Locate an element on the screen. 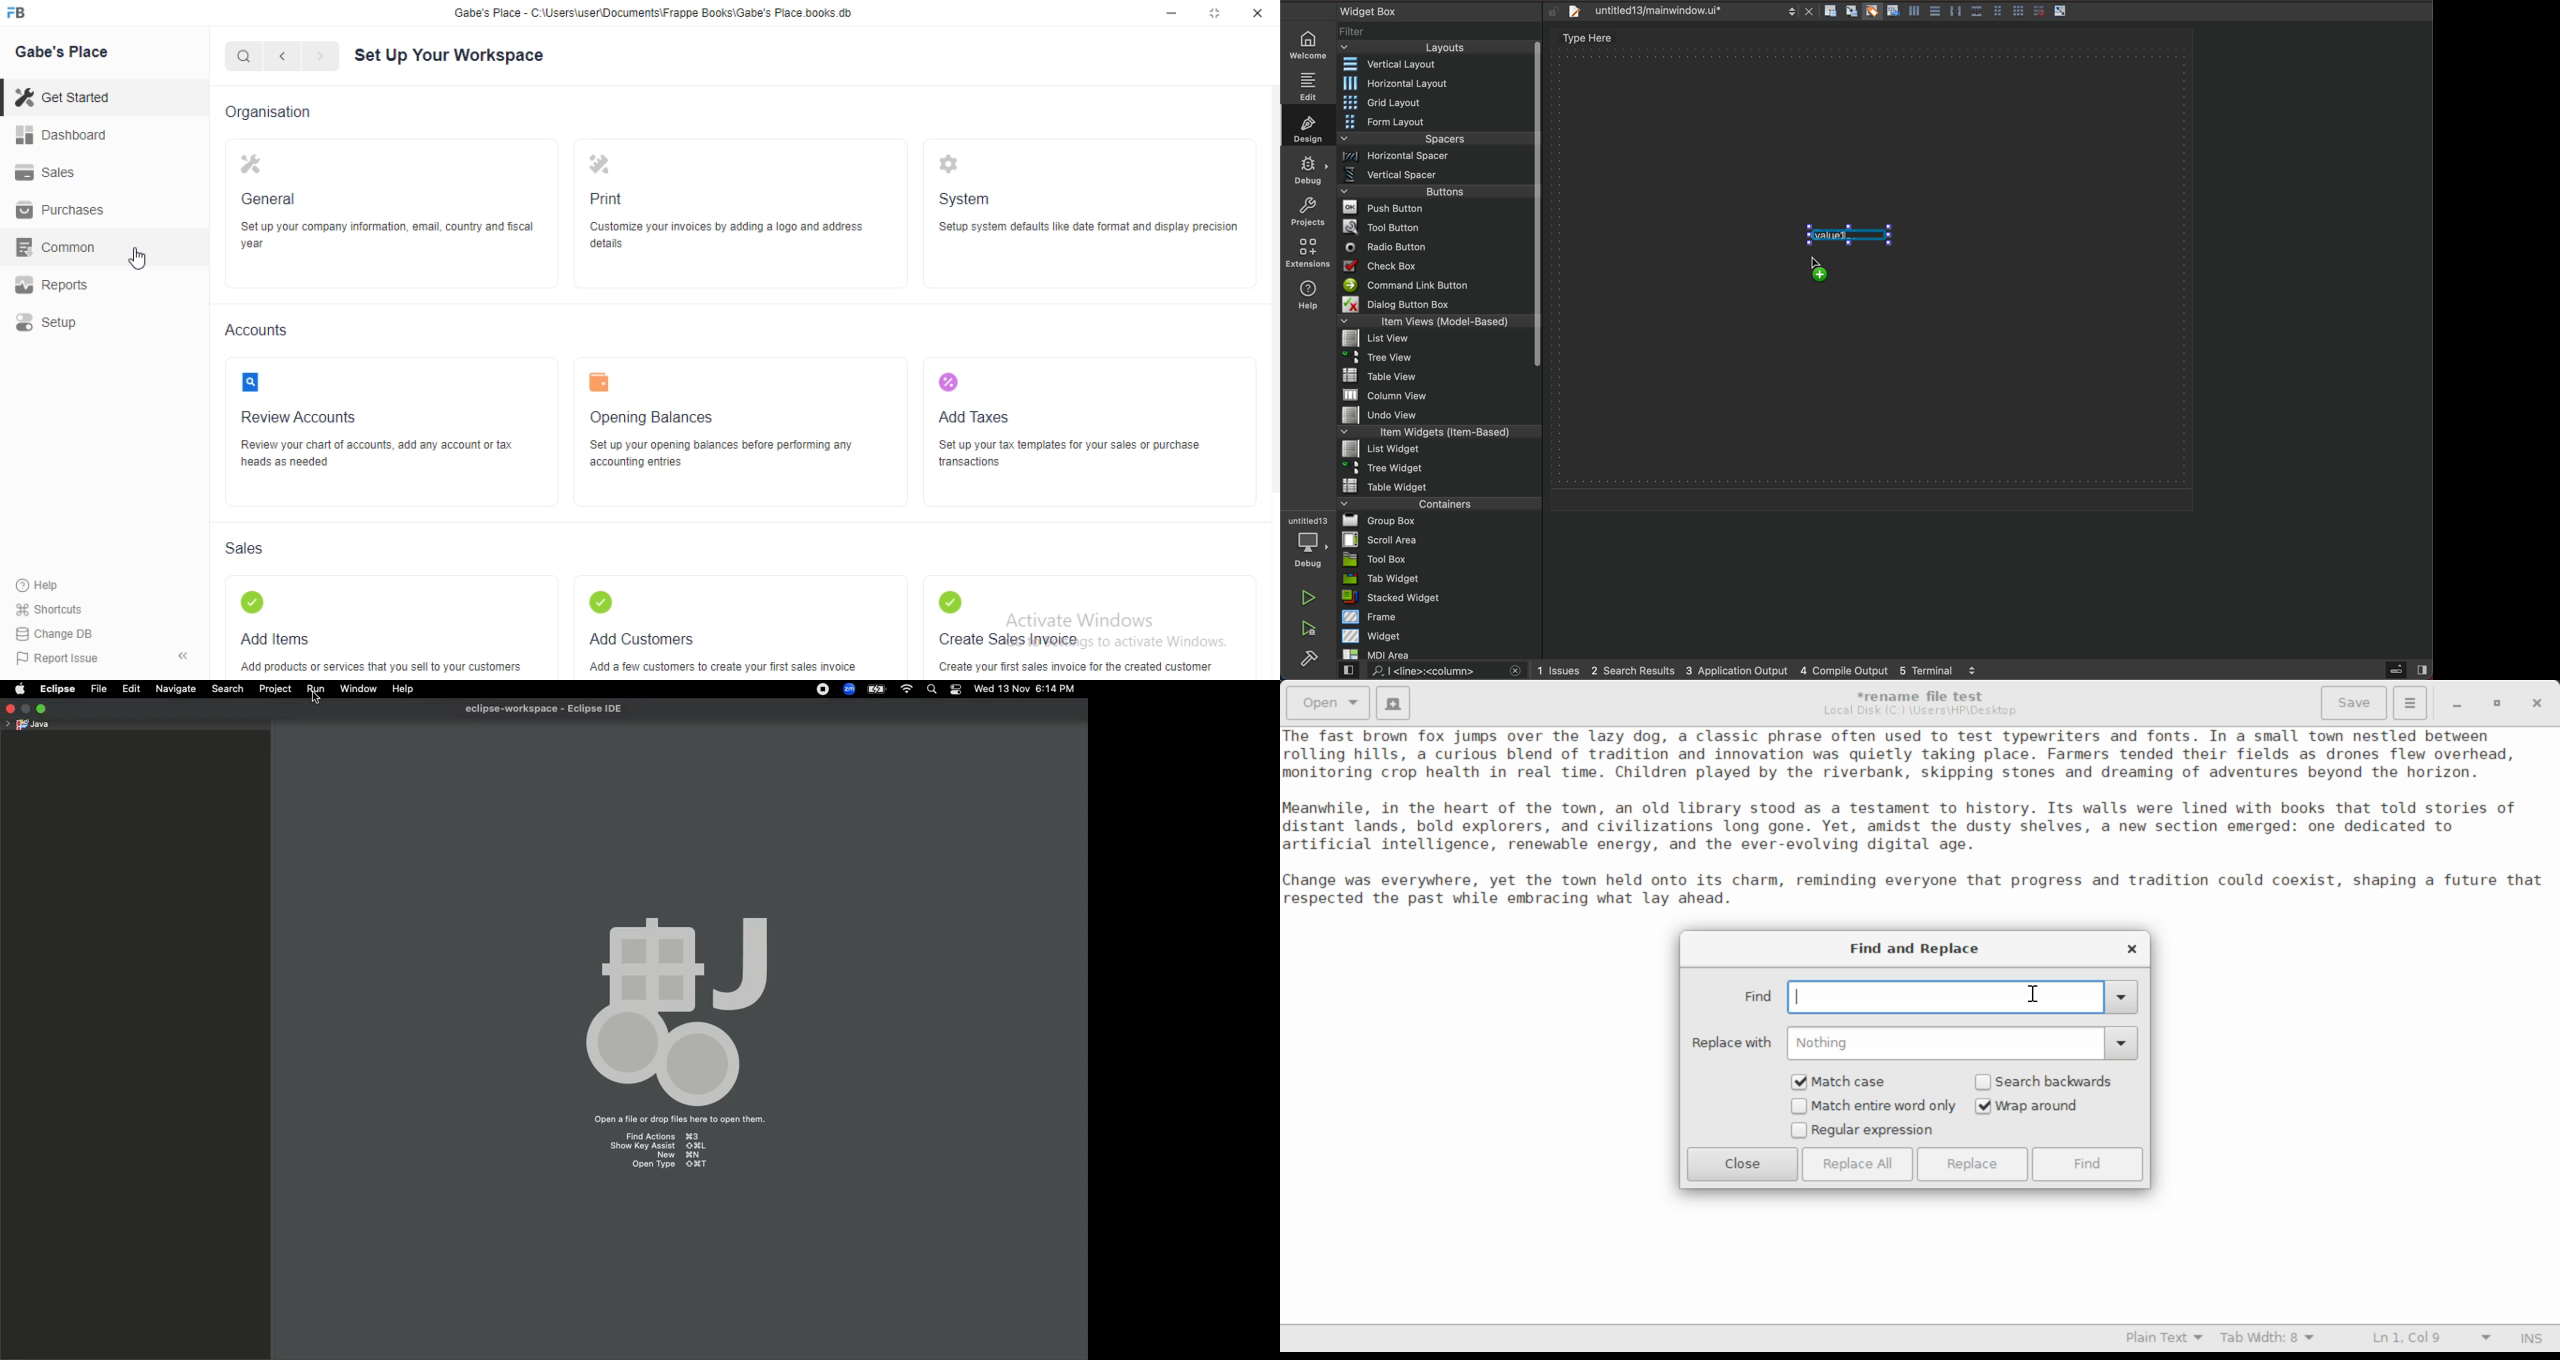 The height and width of the screenshot is (1372, 2576).  is located at coordinates (2019, 12).